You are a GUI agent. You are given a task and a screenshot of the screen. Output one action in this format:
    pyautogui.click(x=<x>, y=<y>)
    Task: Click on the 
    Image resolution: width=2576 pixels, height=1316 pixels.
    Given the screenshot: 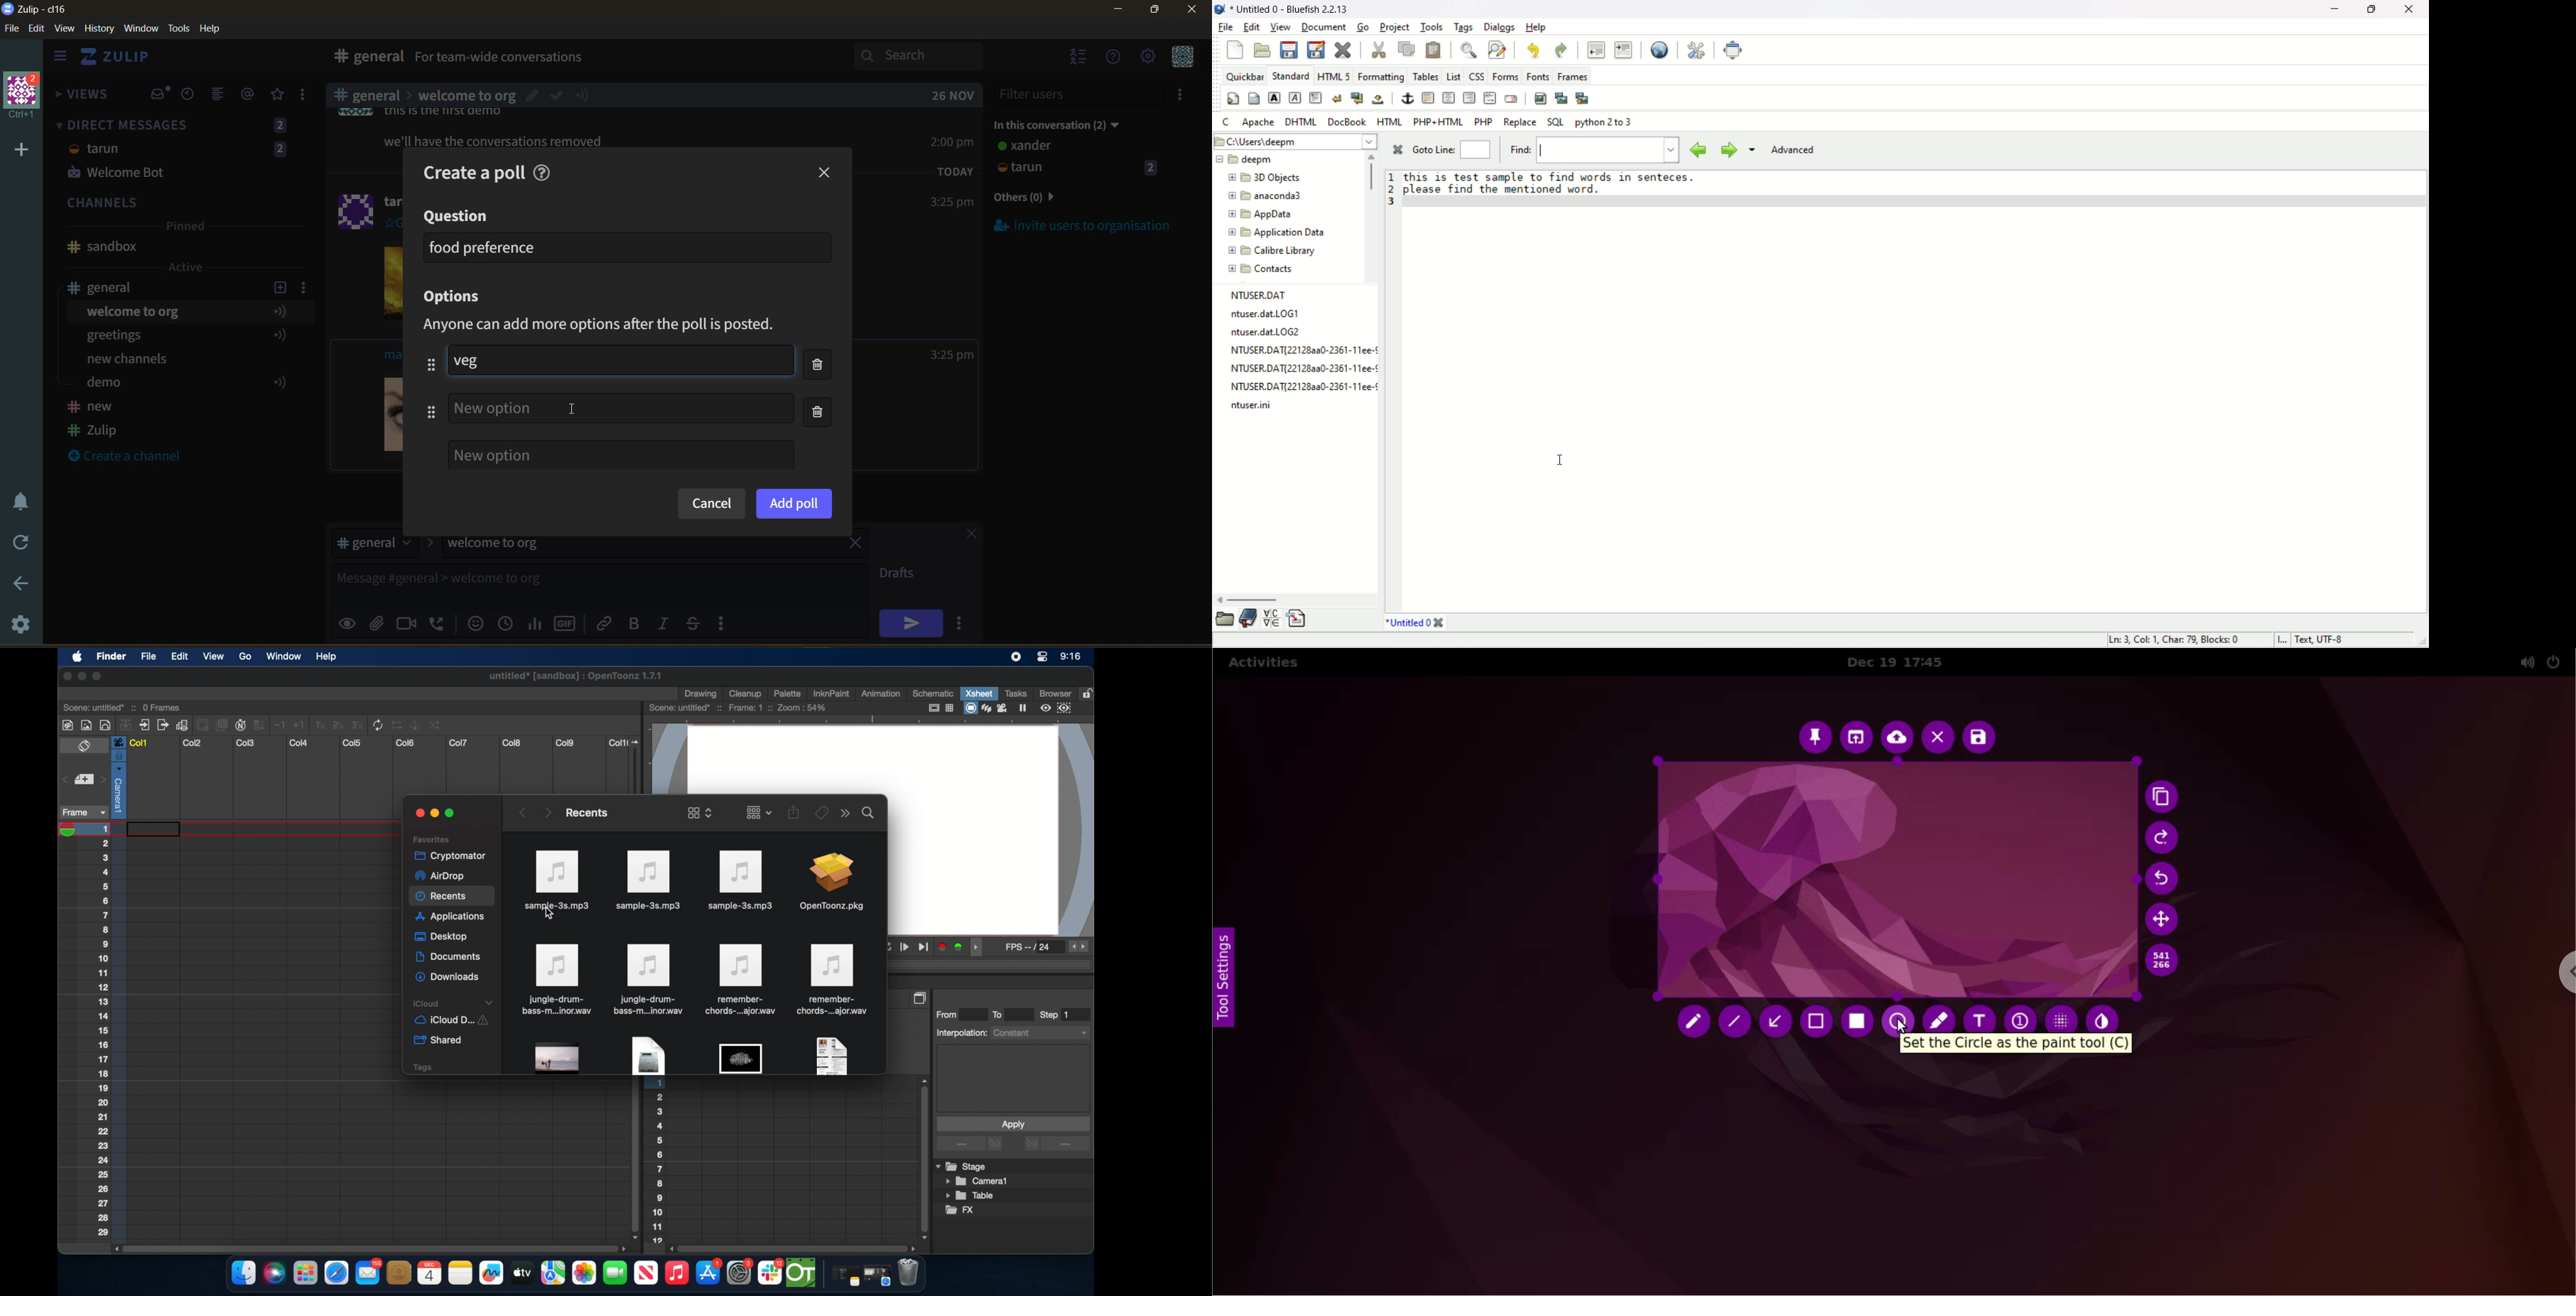 What is the action you would take?
    pyautogui.click(x=496, y=143)
    